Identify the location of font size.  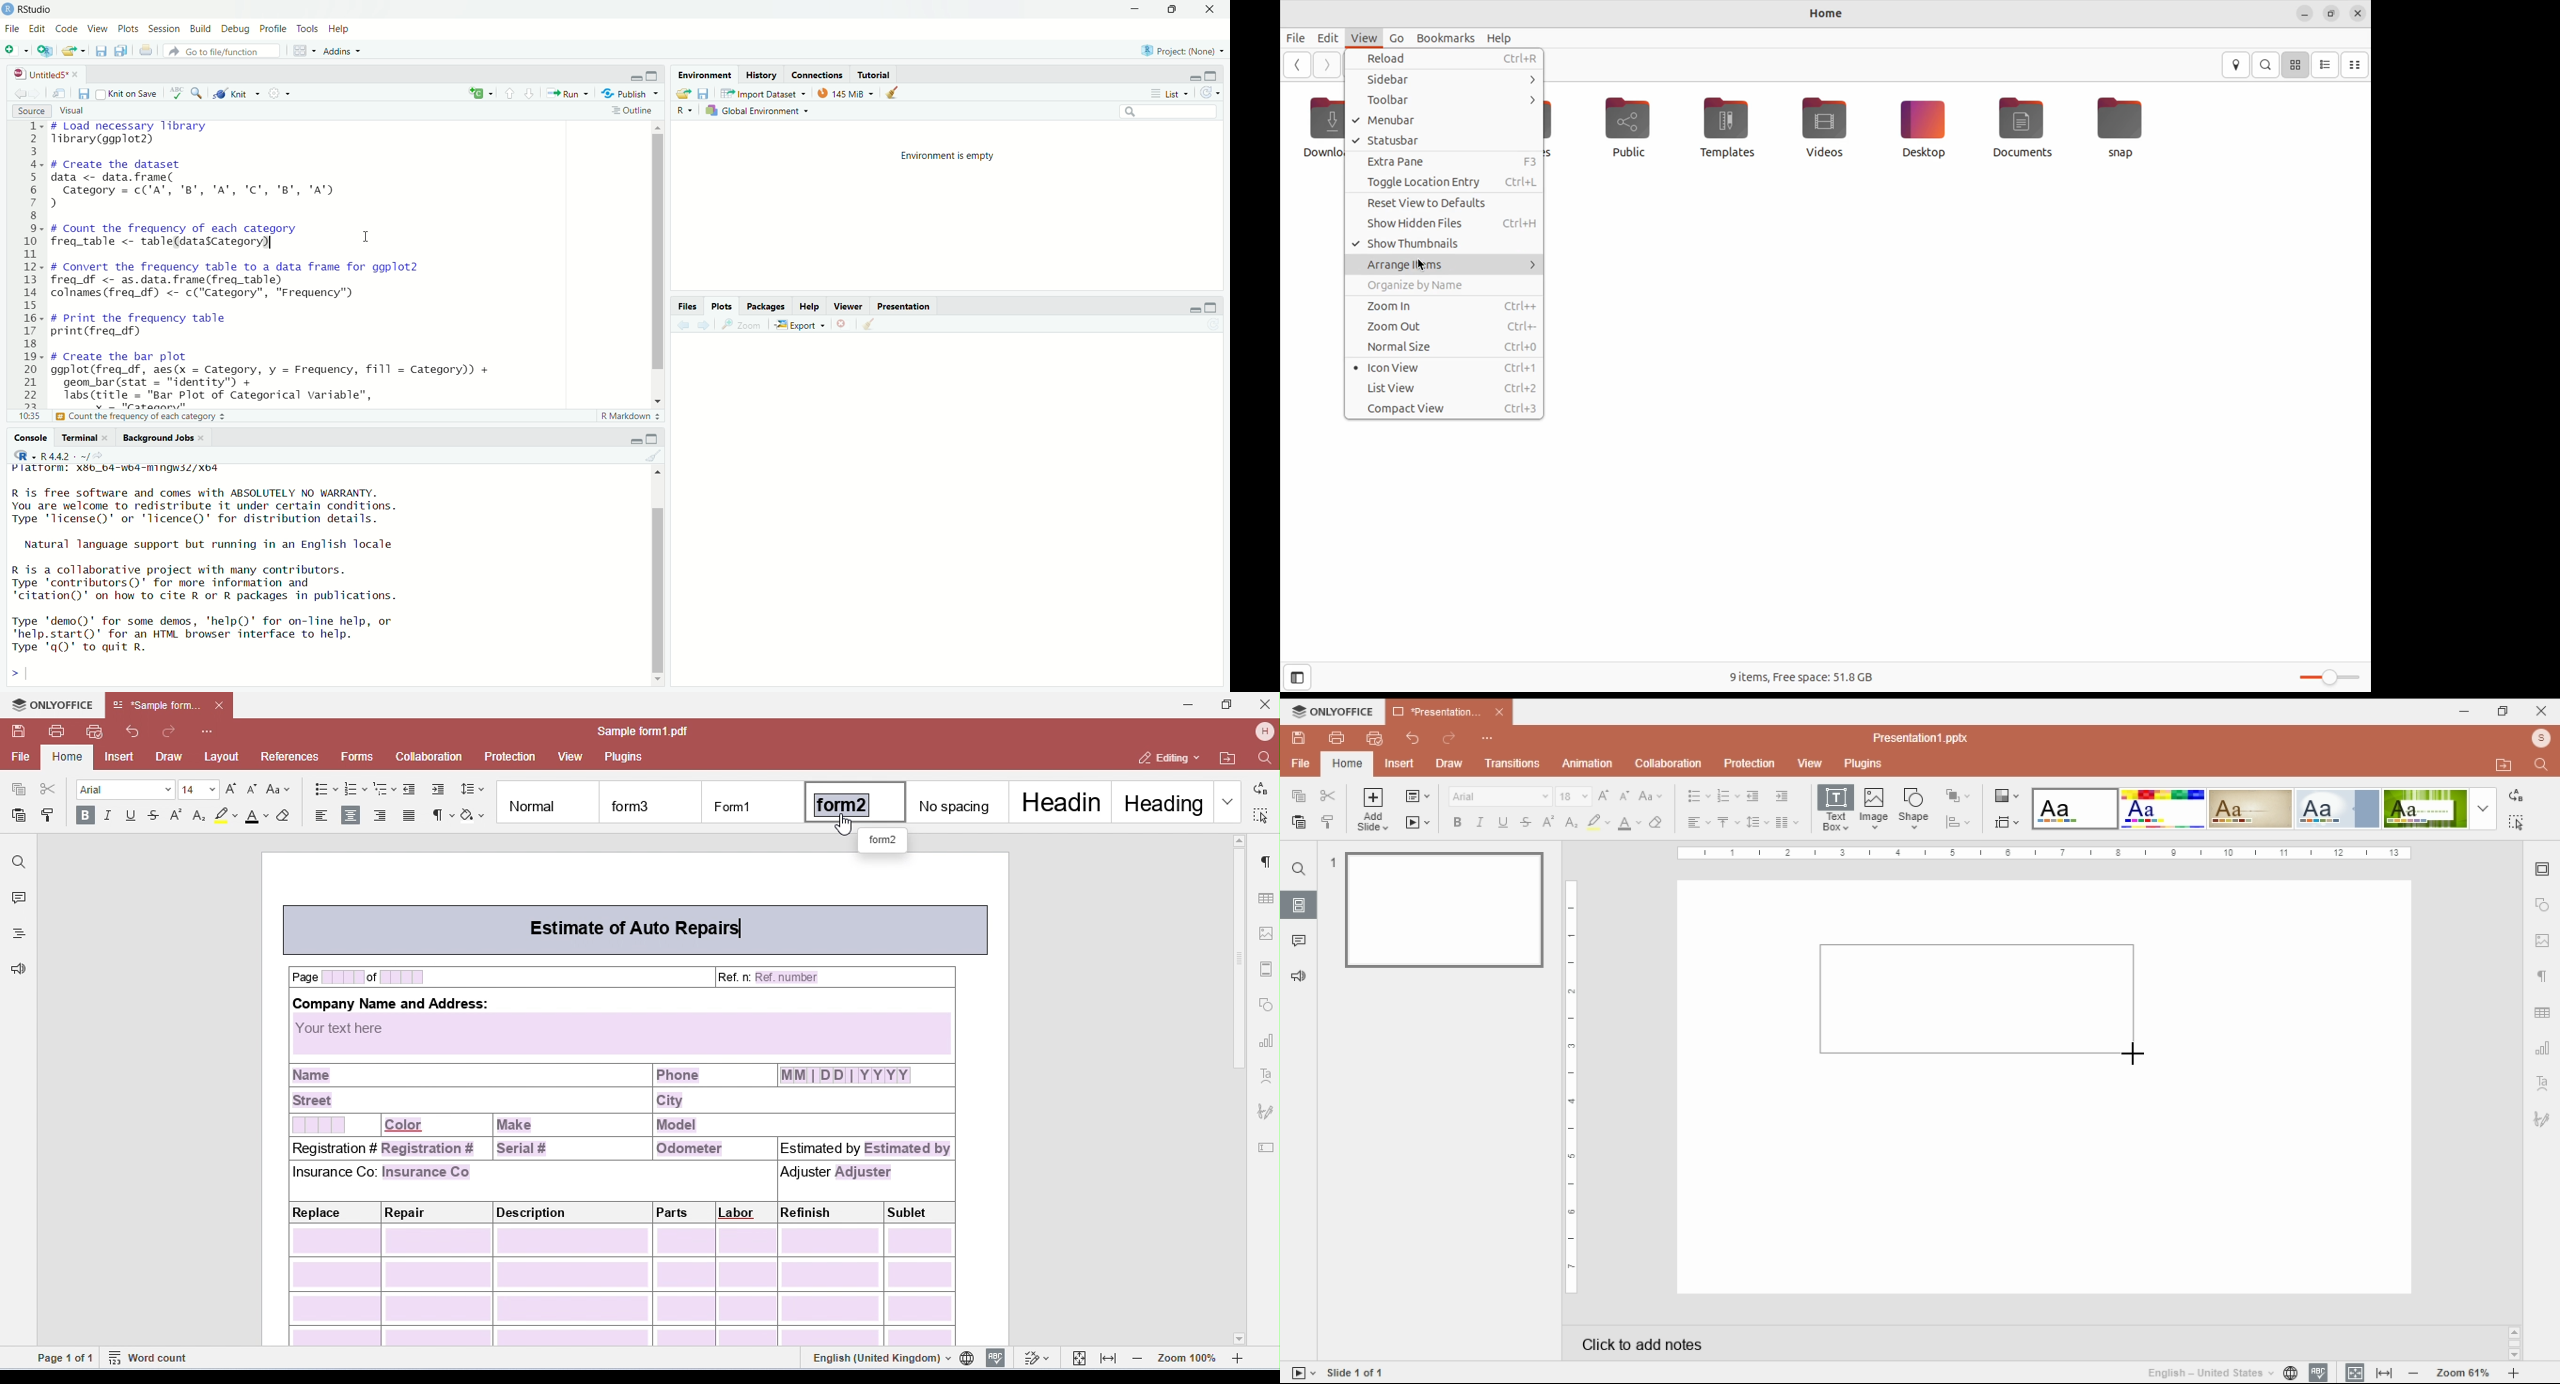
(1573, 796).